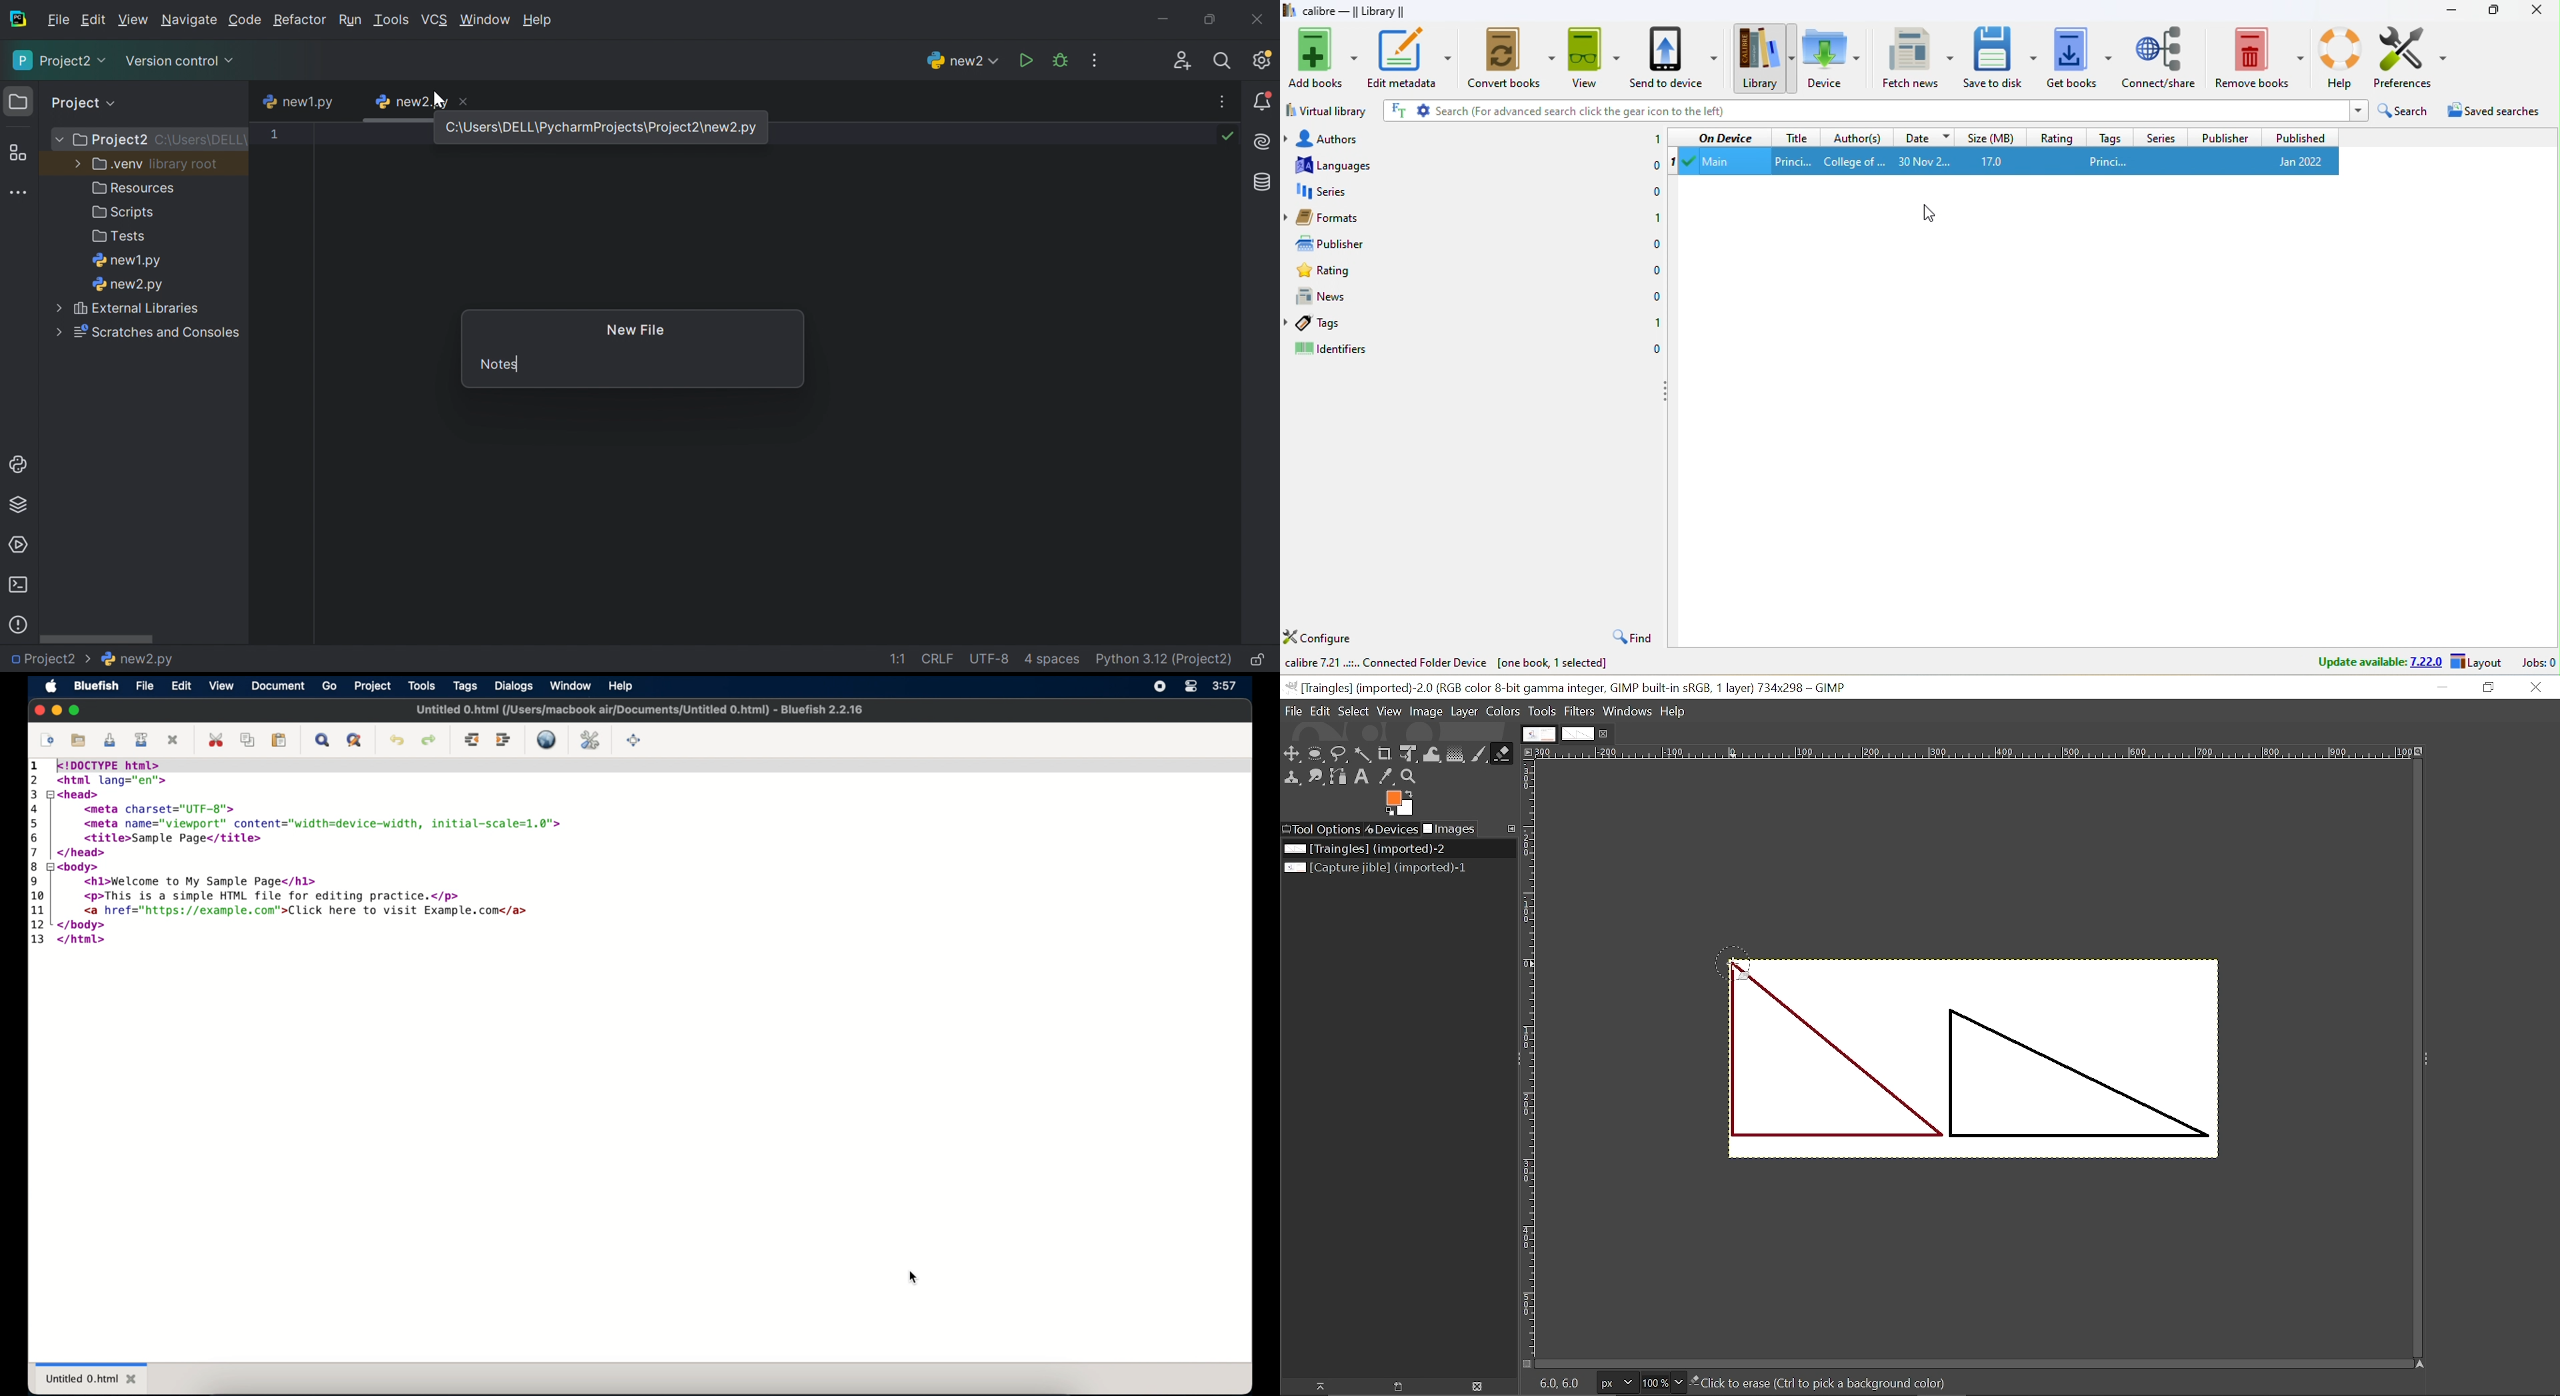 This screenshot has width=2576, height=1400. What do you see at coordinates (2477, 663) in the screenshot?
I see `layout` at bounding box center [2477, 663].